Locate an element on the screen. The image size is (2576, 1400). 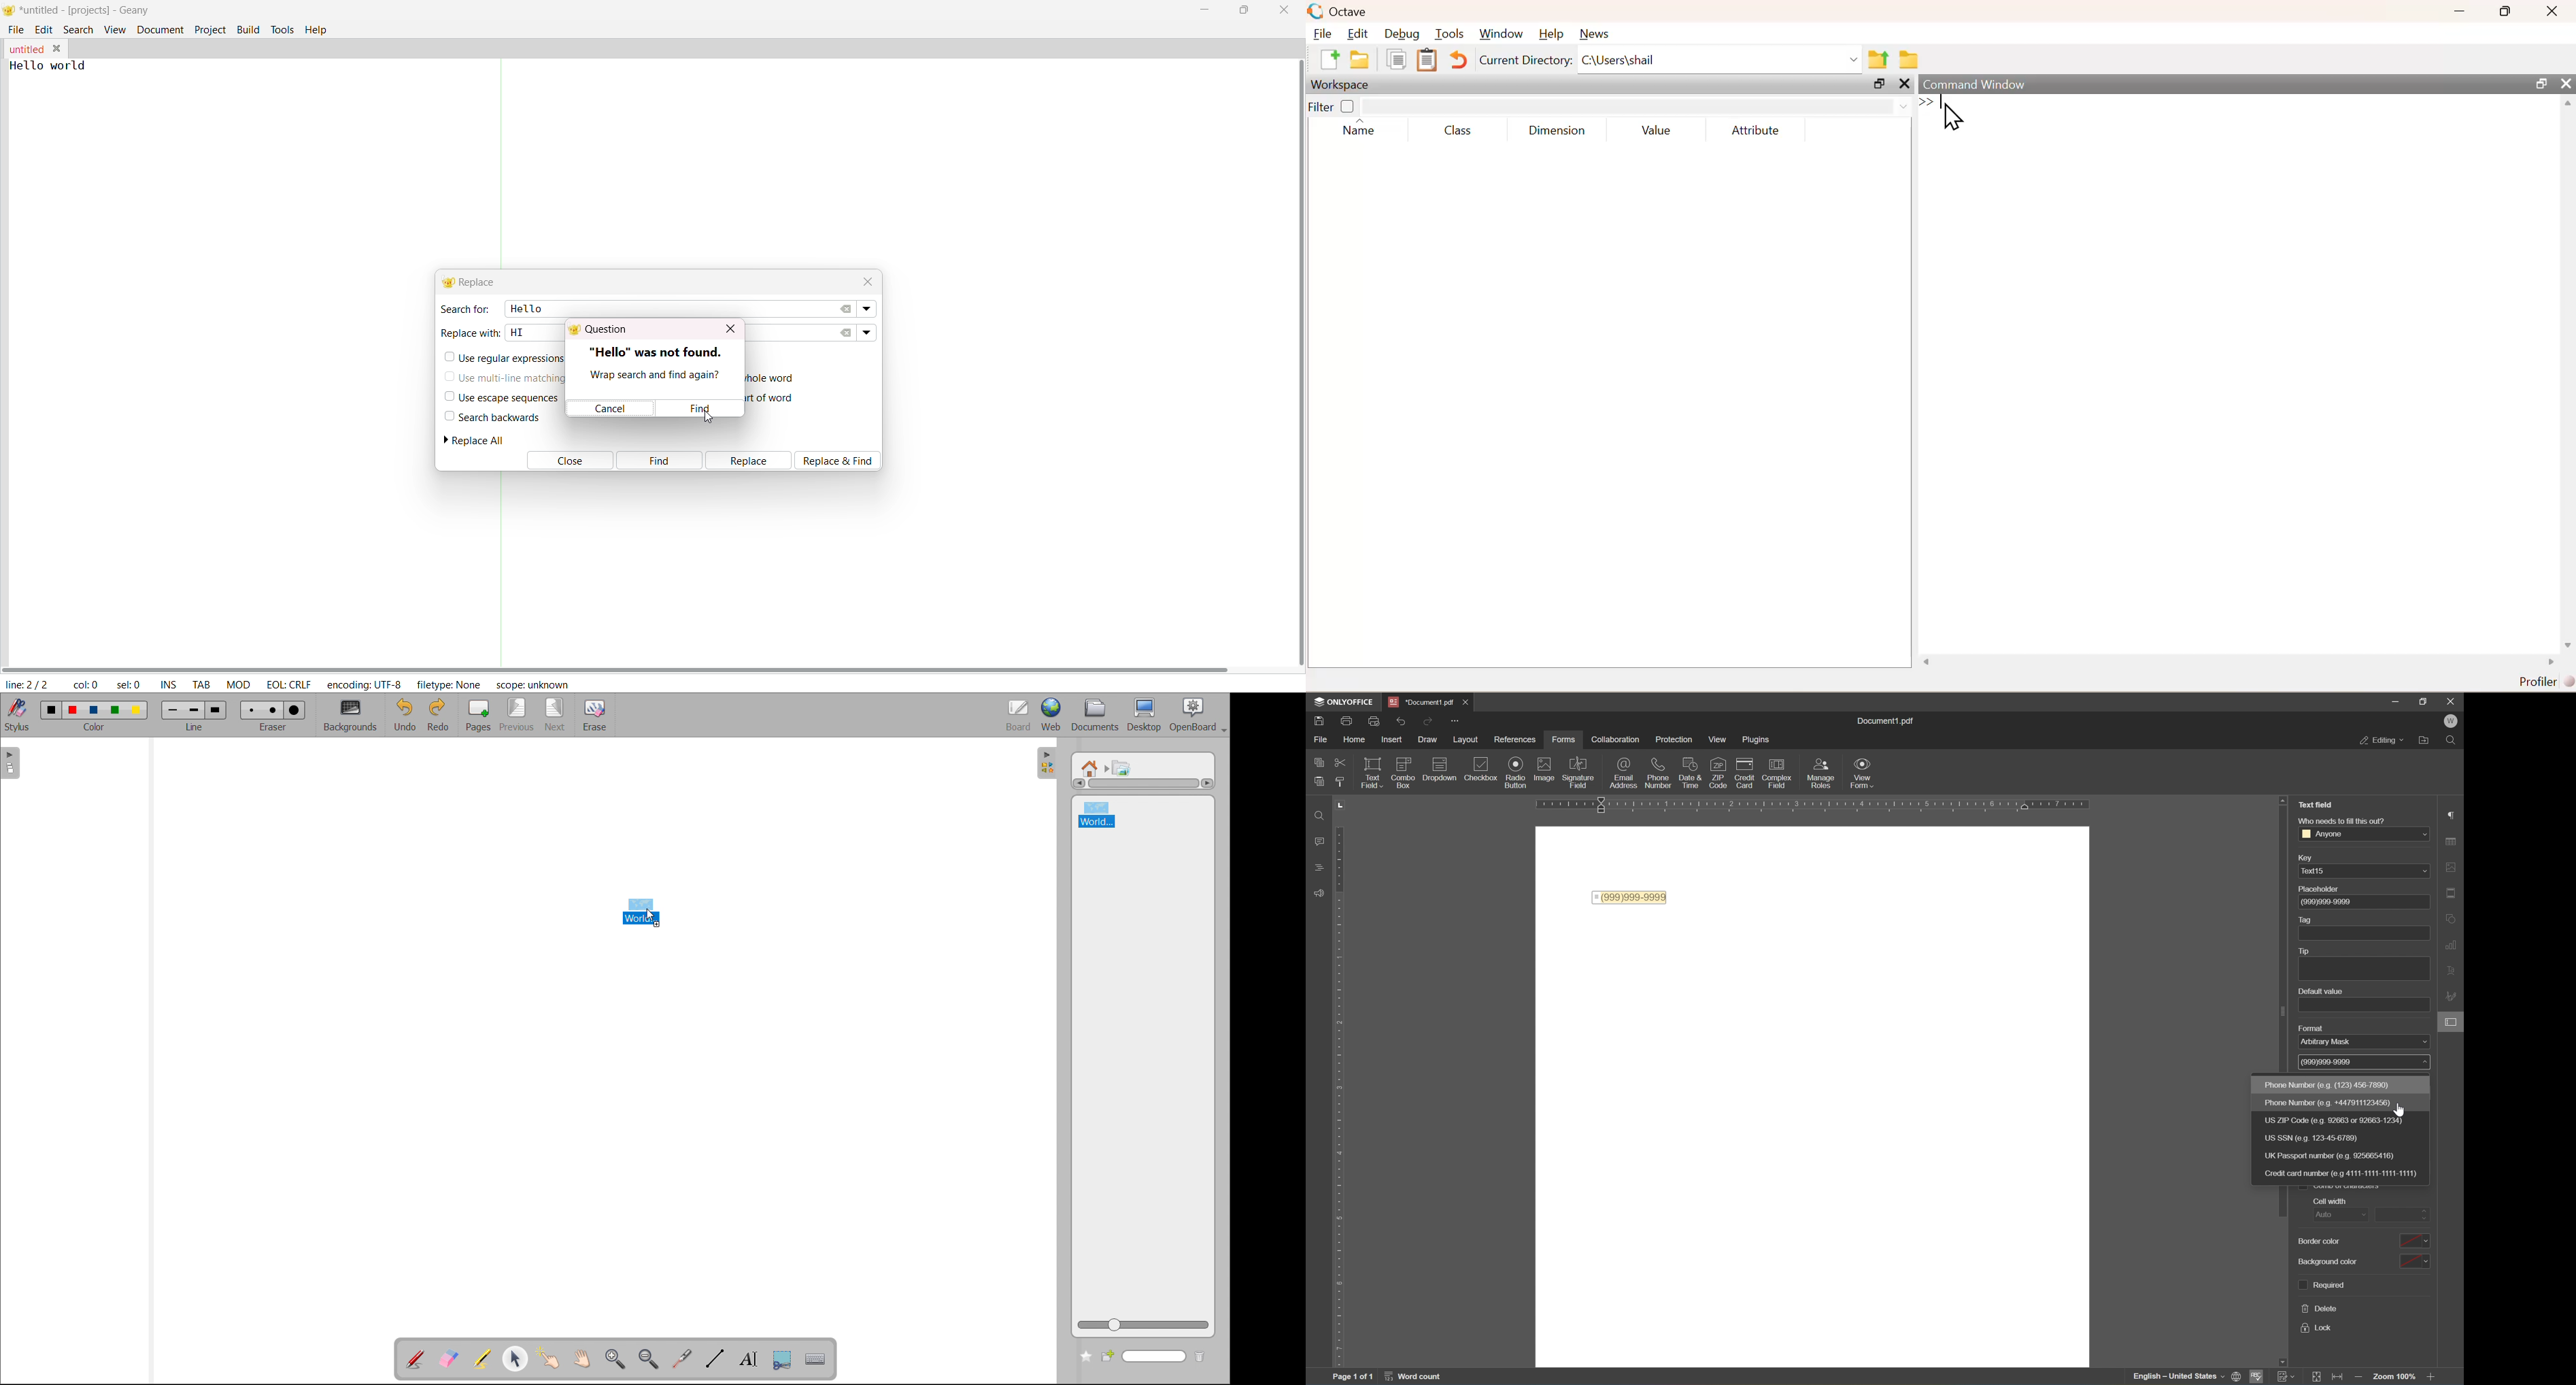
New script is located at coordinates (1328, 62).